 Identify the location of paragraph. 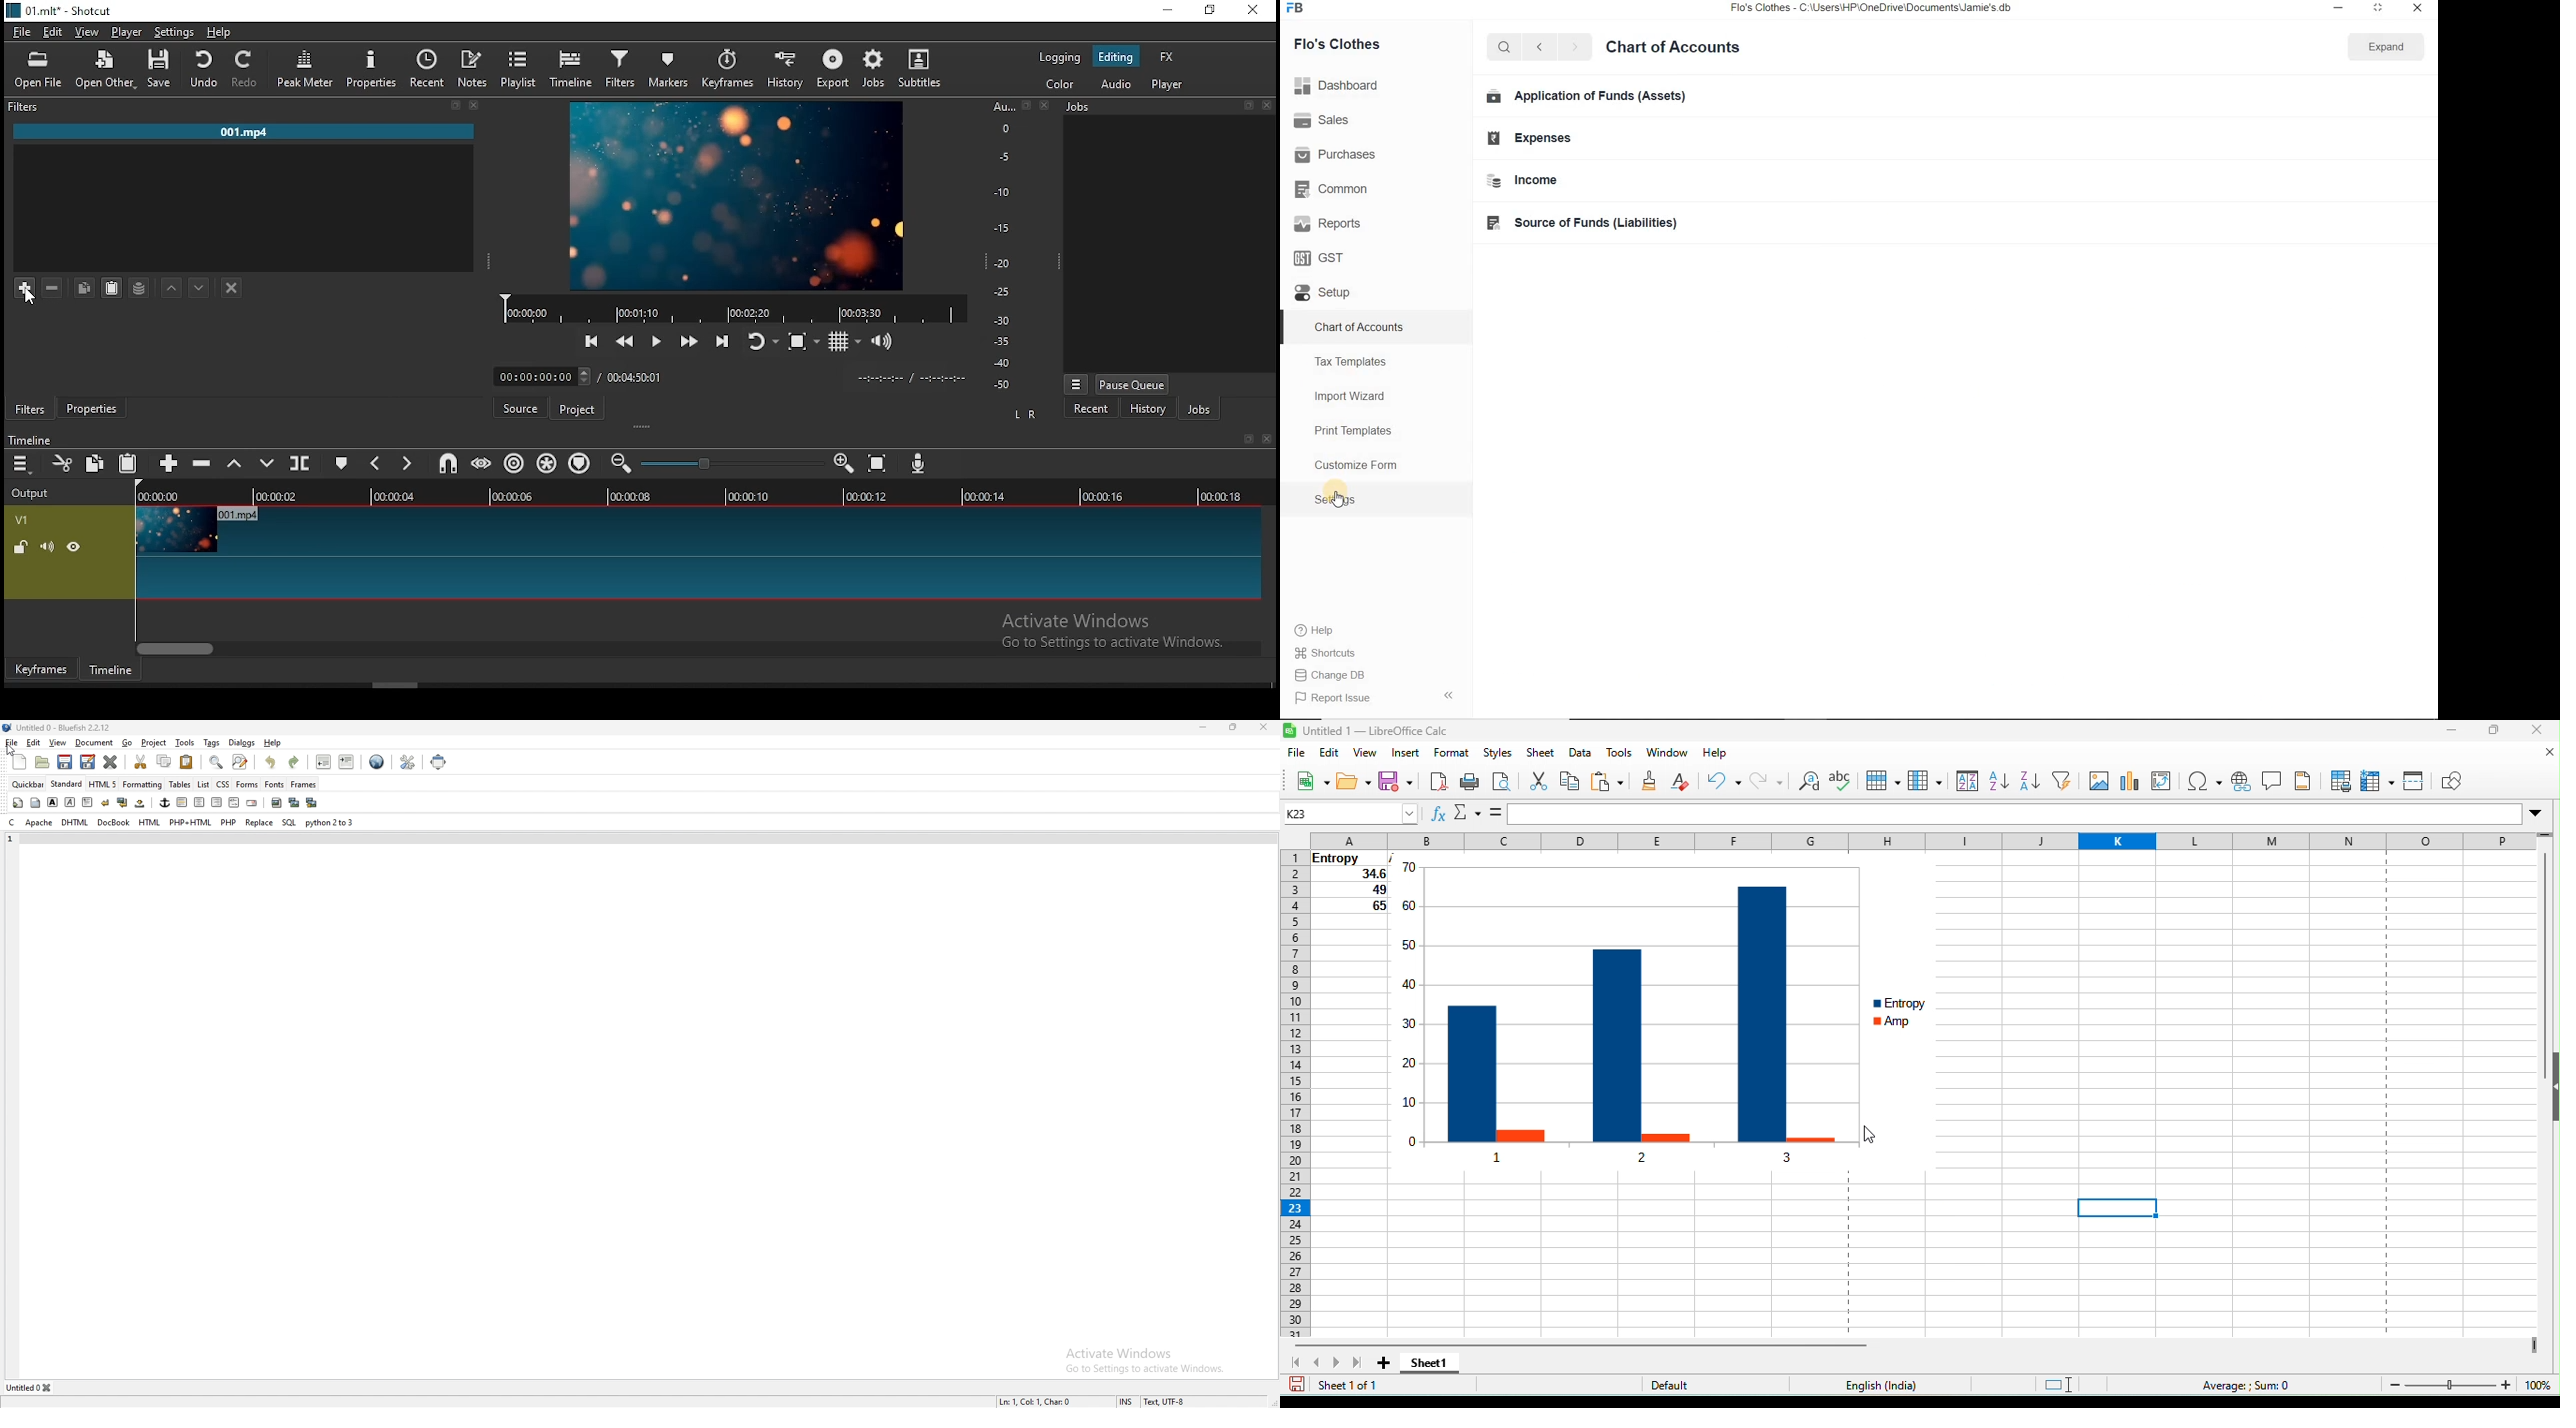
(87, 803).